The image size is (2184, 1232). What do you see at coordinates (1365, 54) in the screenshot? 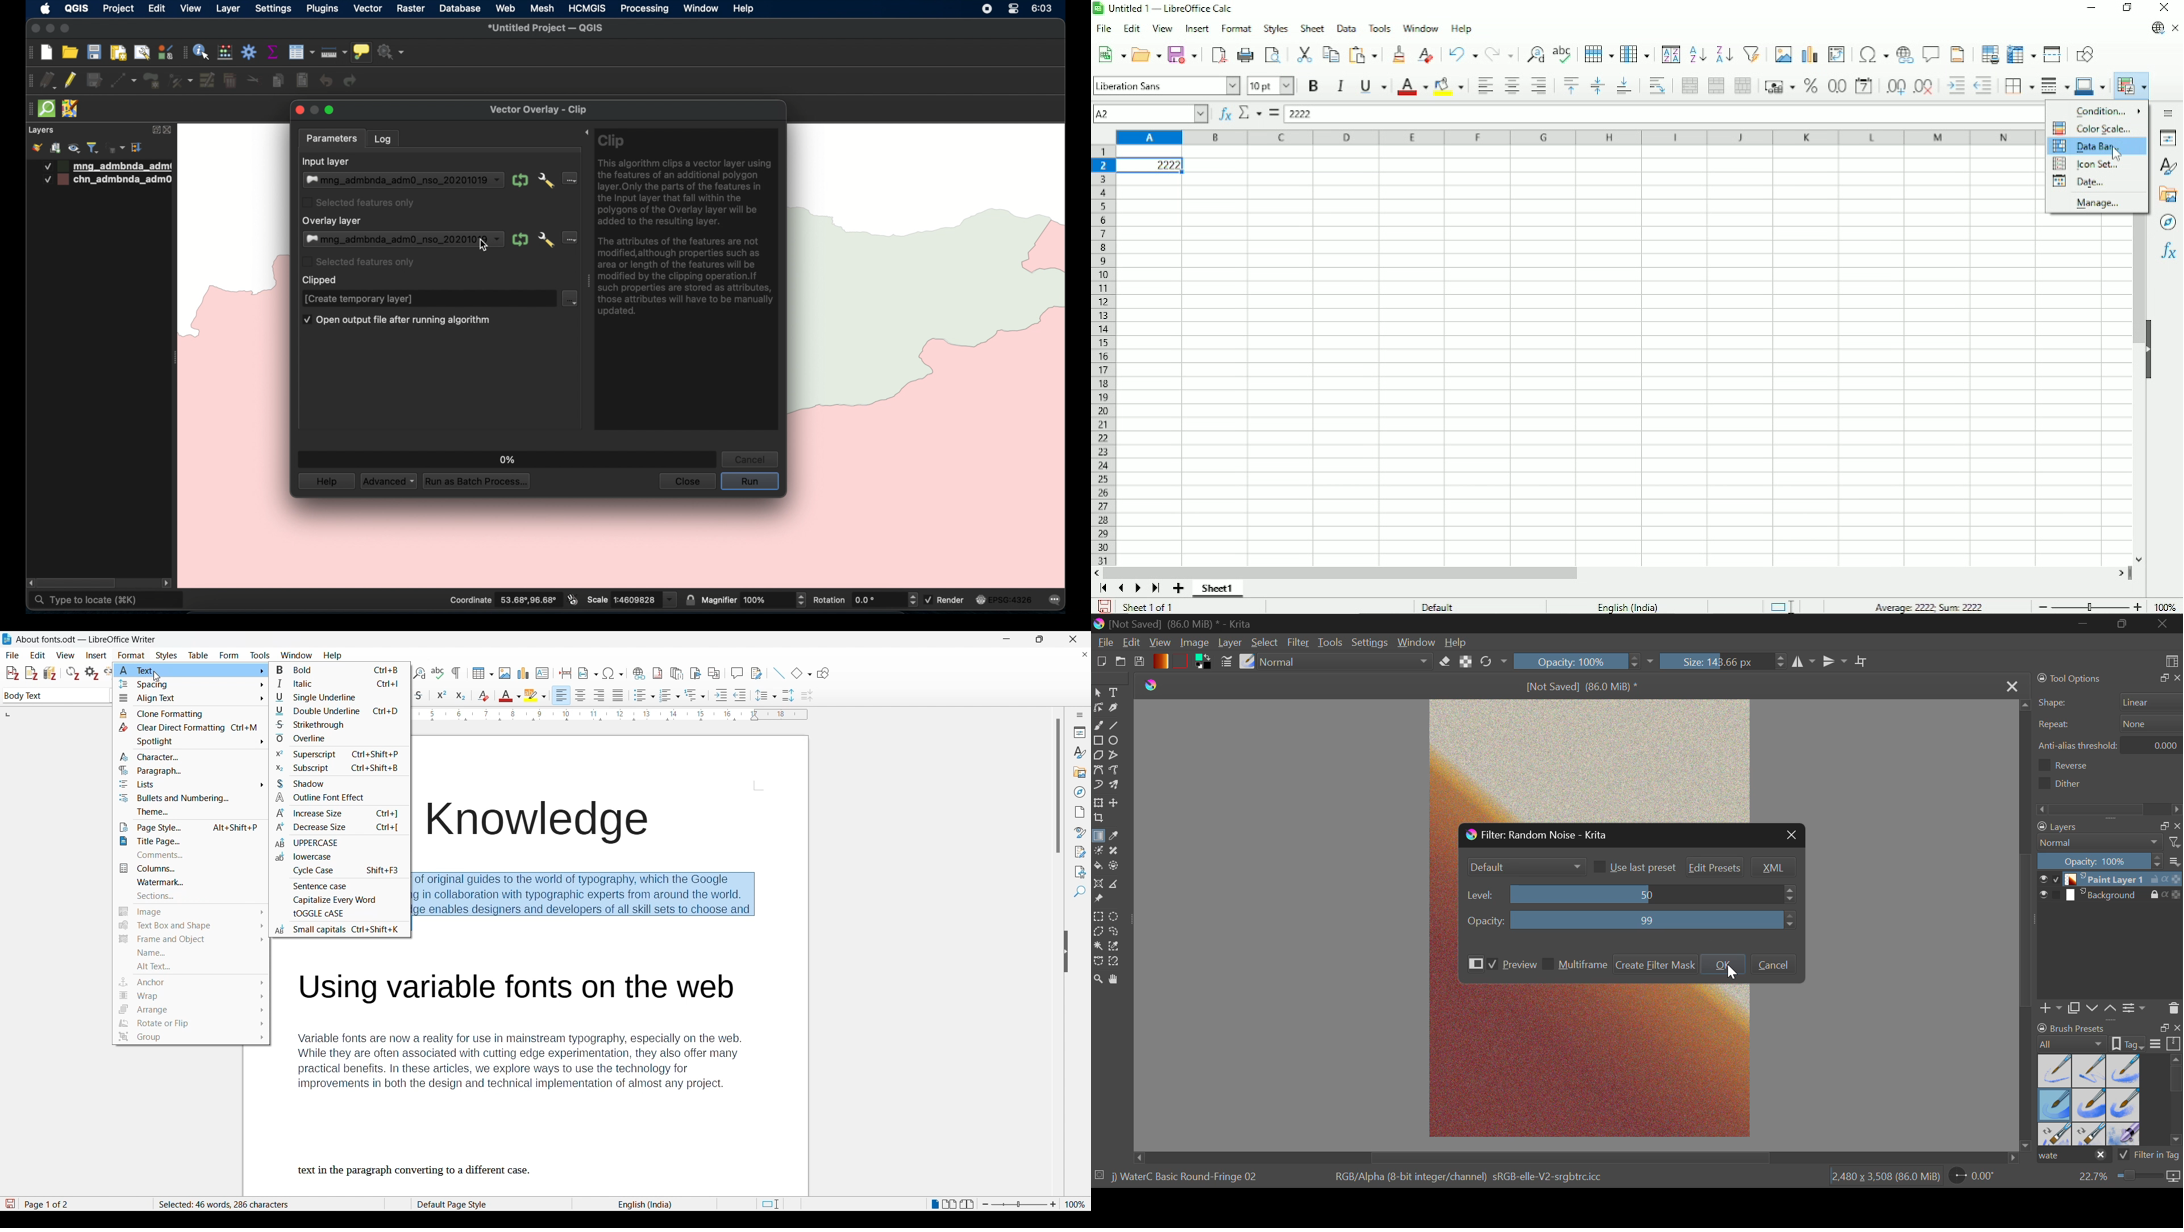
I see `Paste` at bounding box center [1365, 54].